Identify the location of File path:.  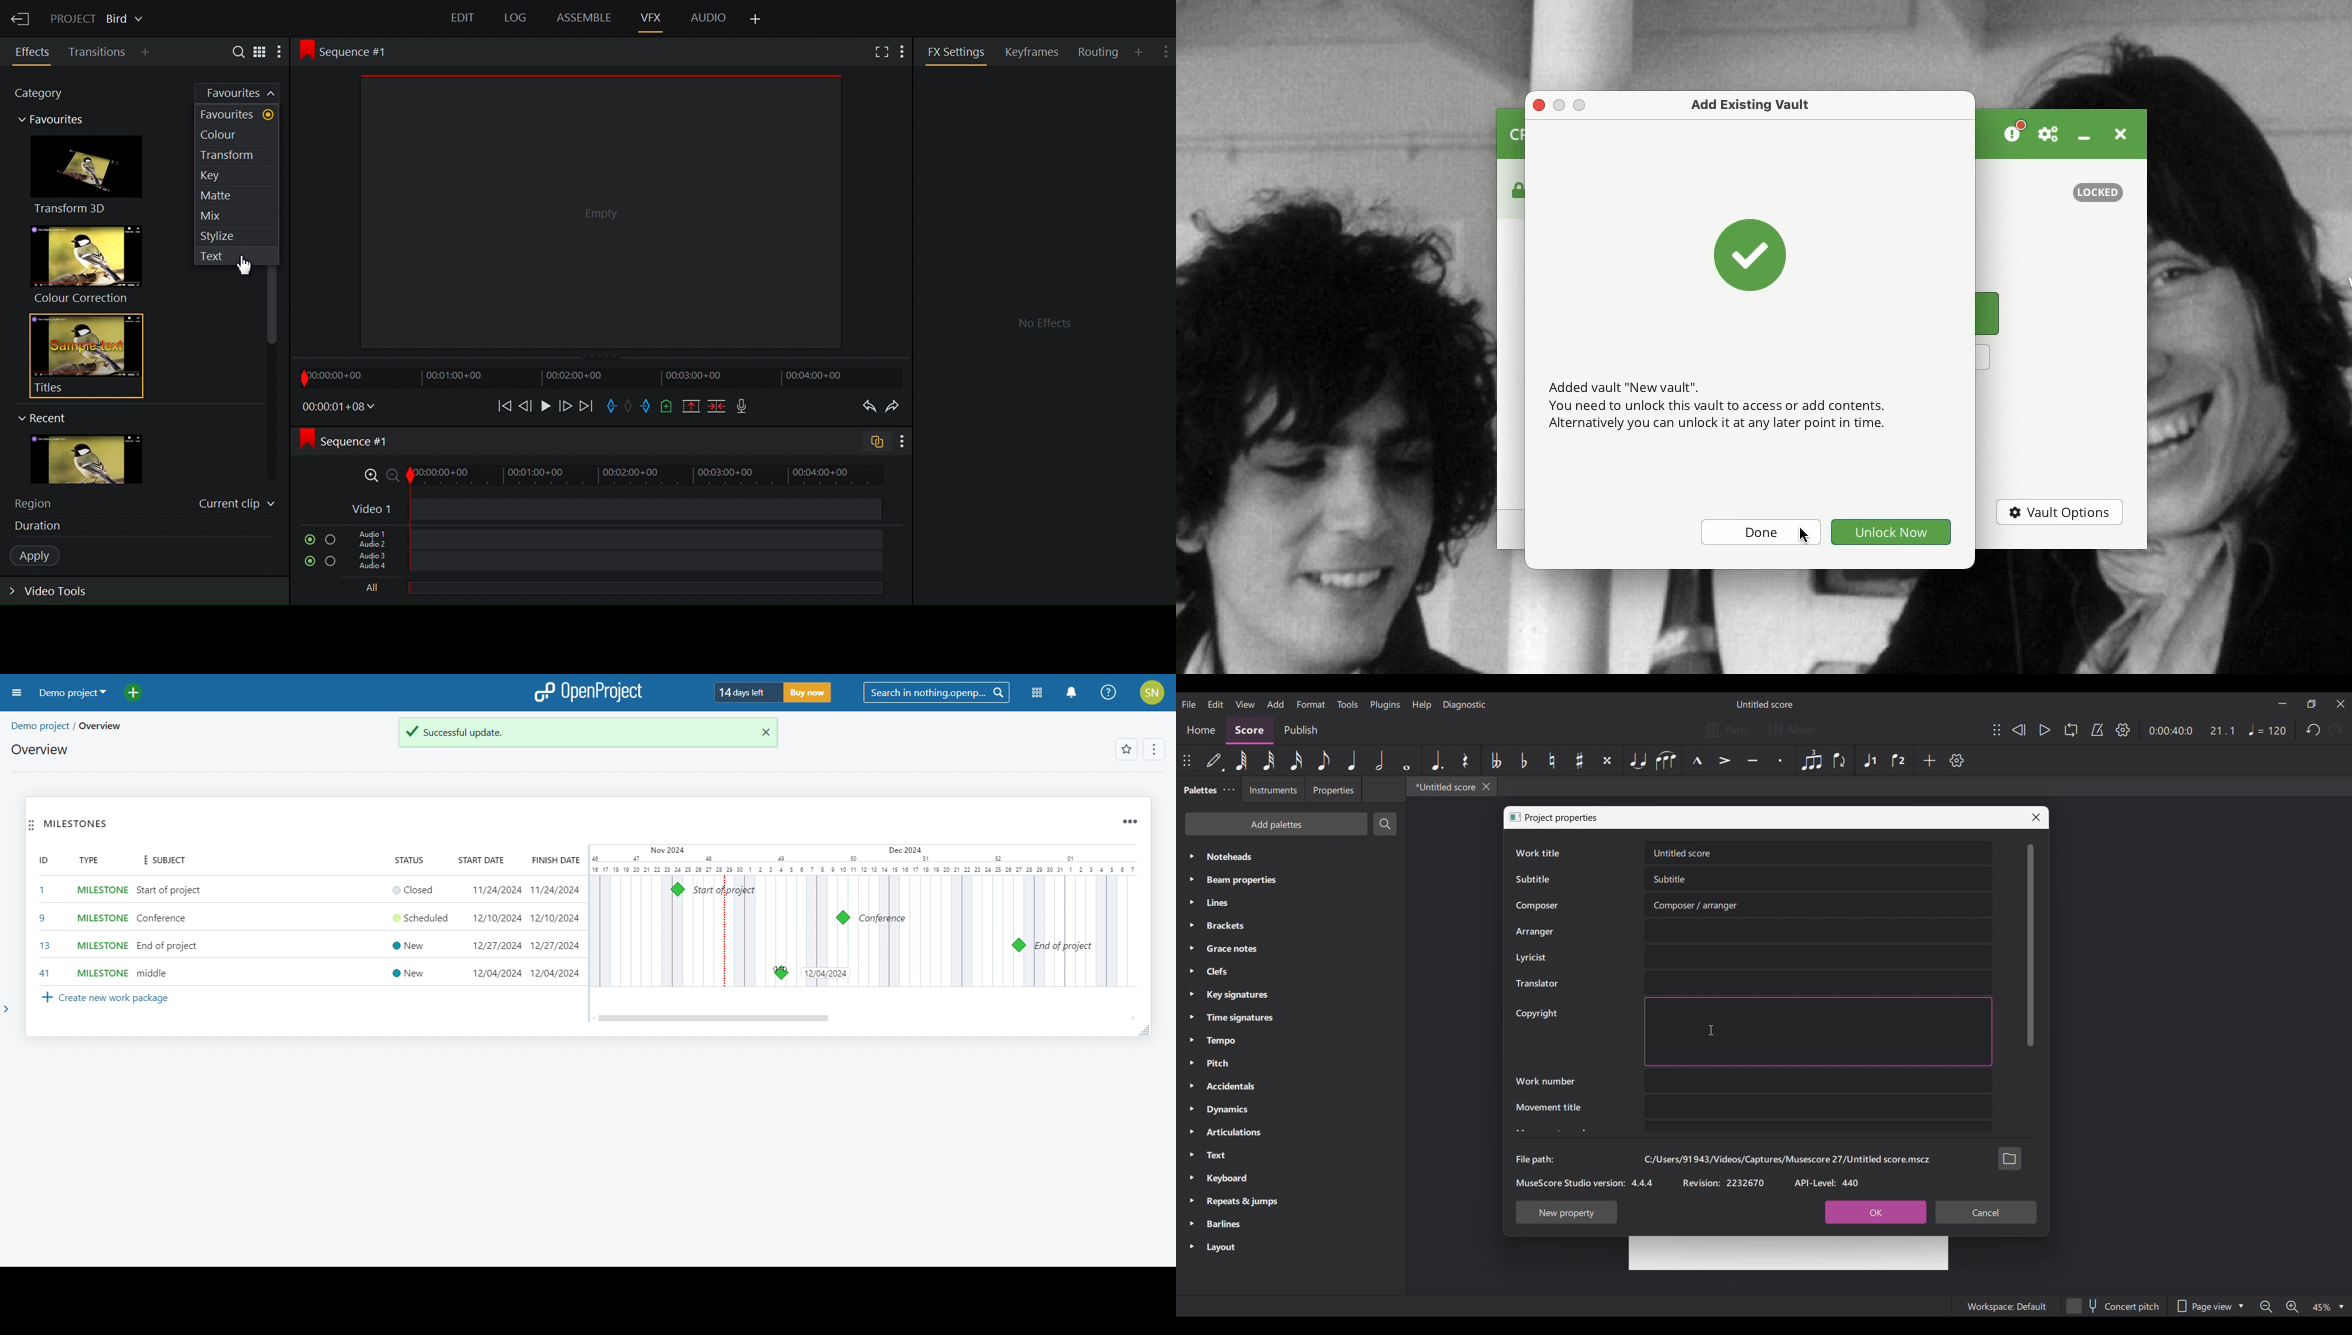
(1534, 1160).